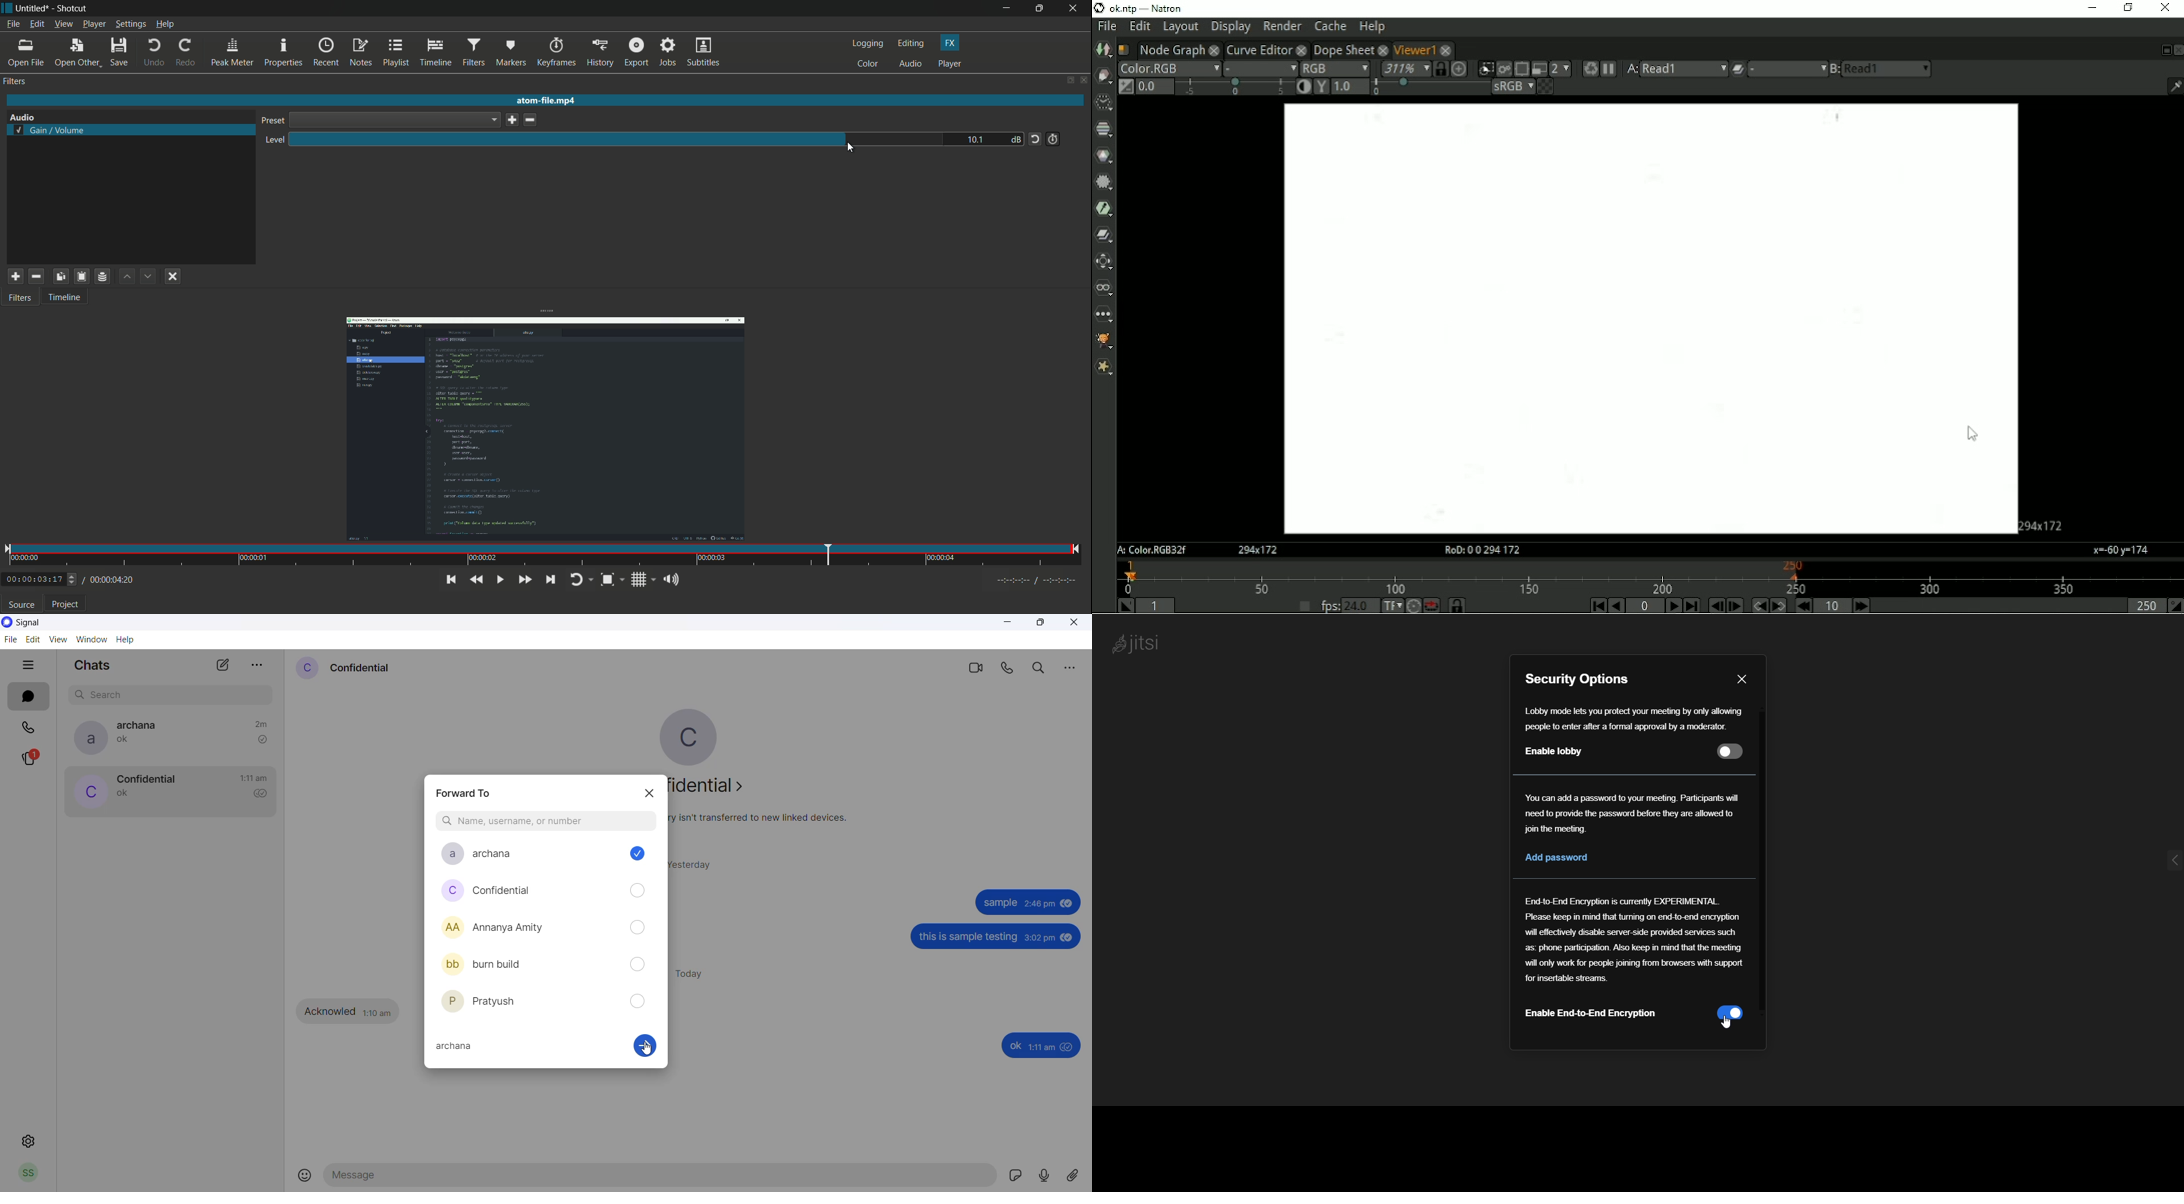  Describe the element at coordinates (1015, 1047) in the screenshot. I see `ok` at that location.